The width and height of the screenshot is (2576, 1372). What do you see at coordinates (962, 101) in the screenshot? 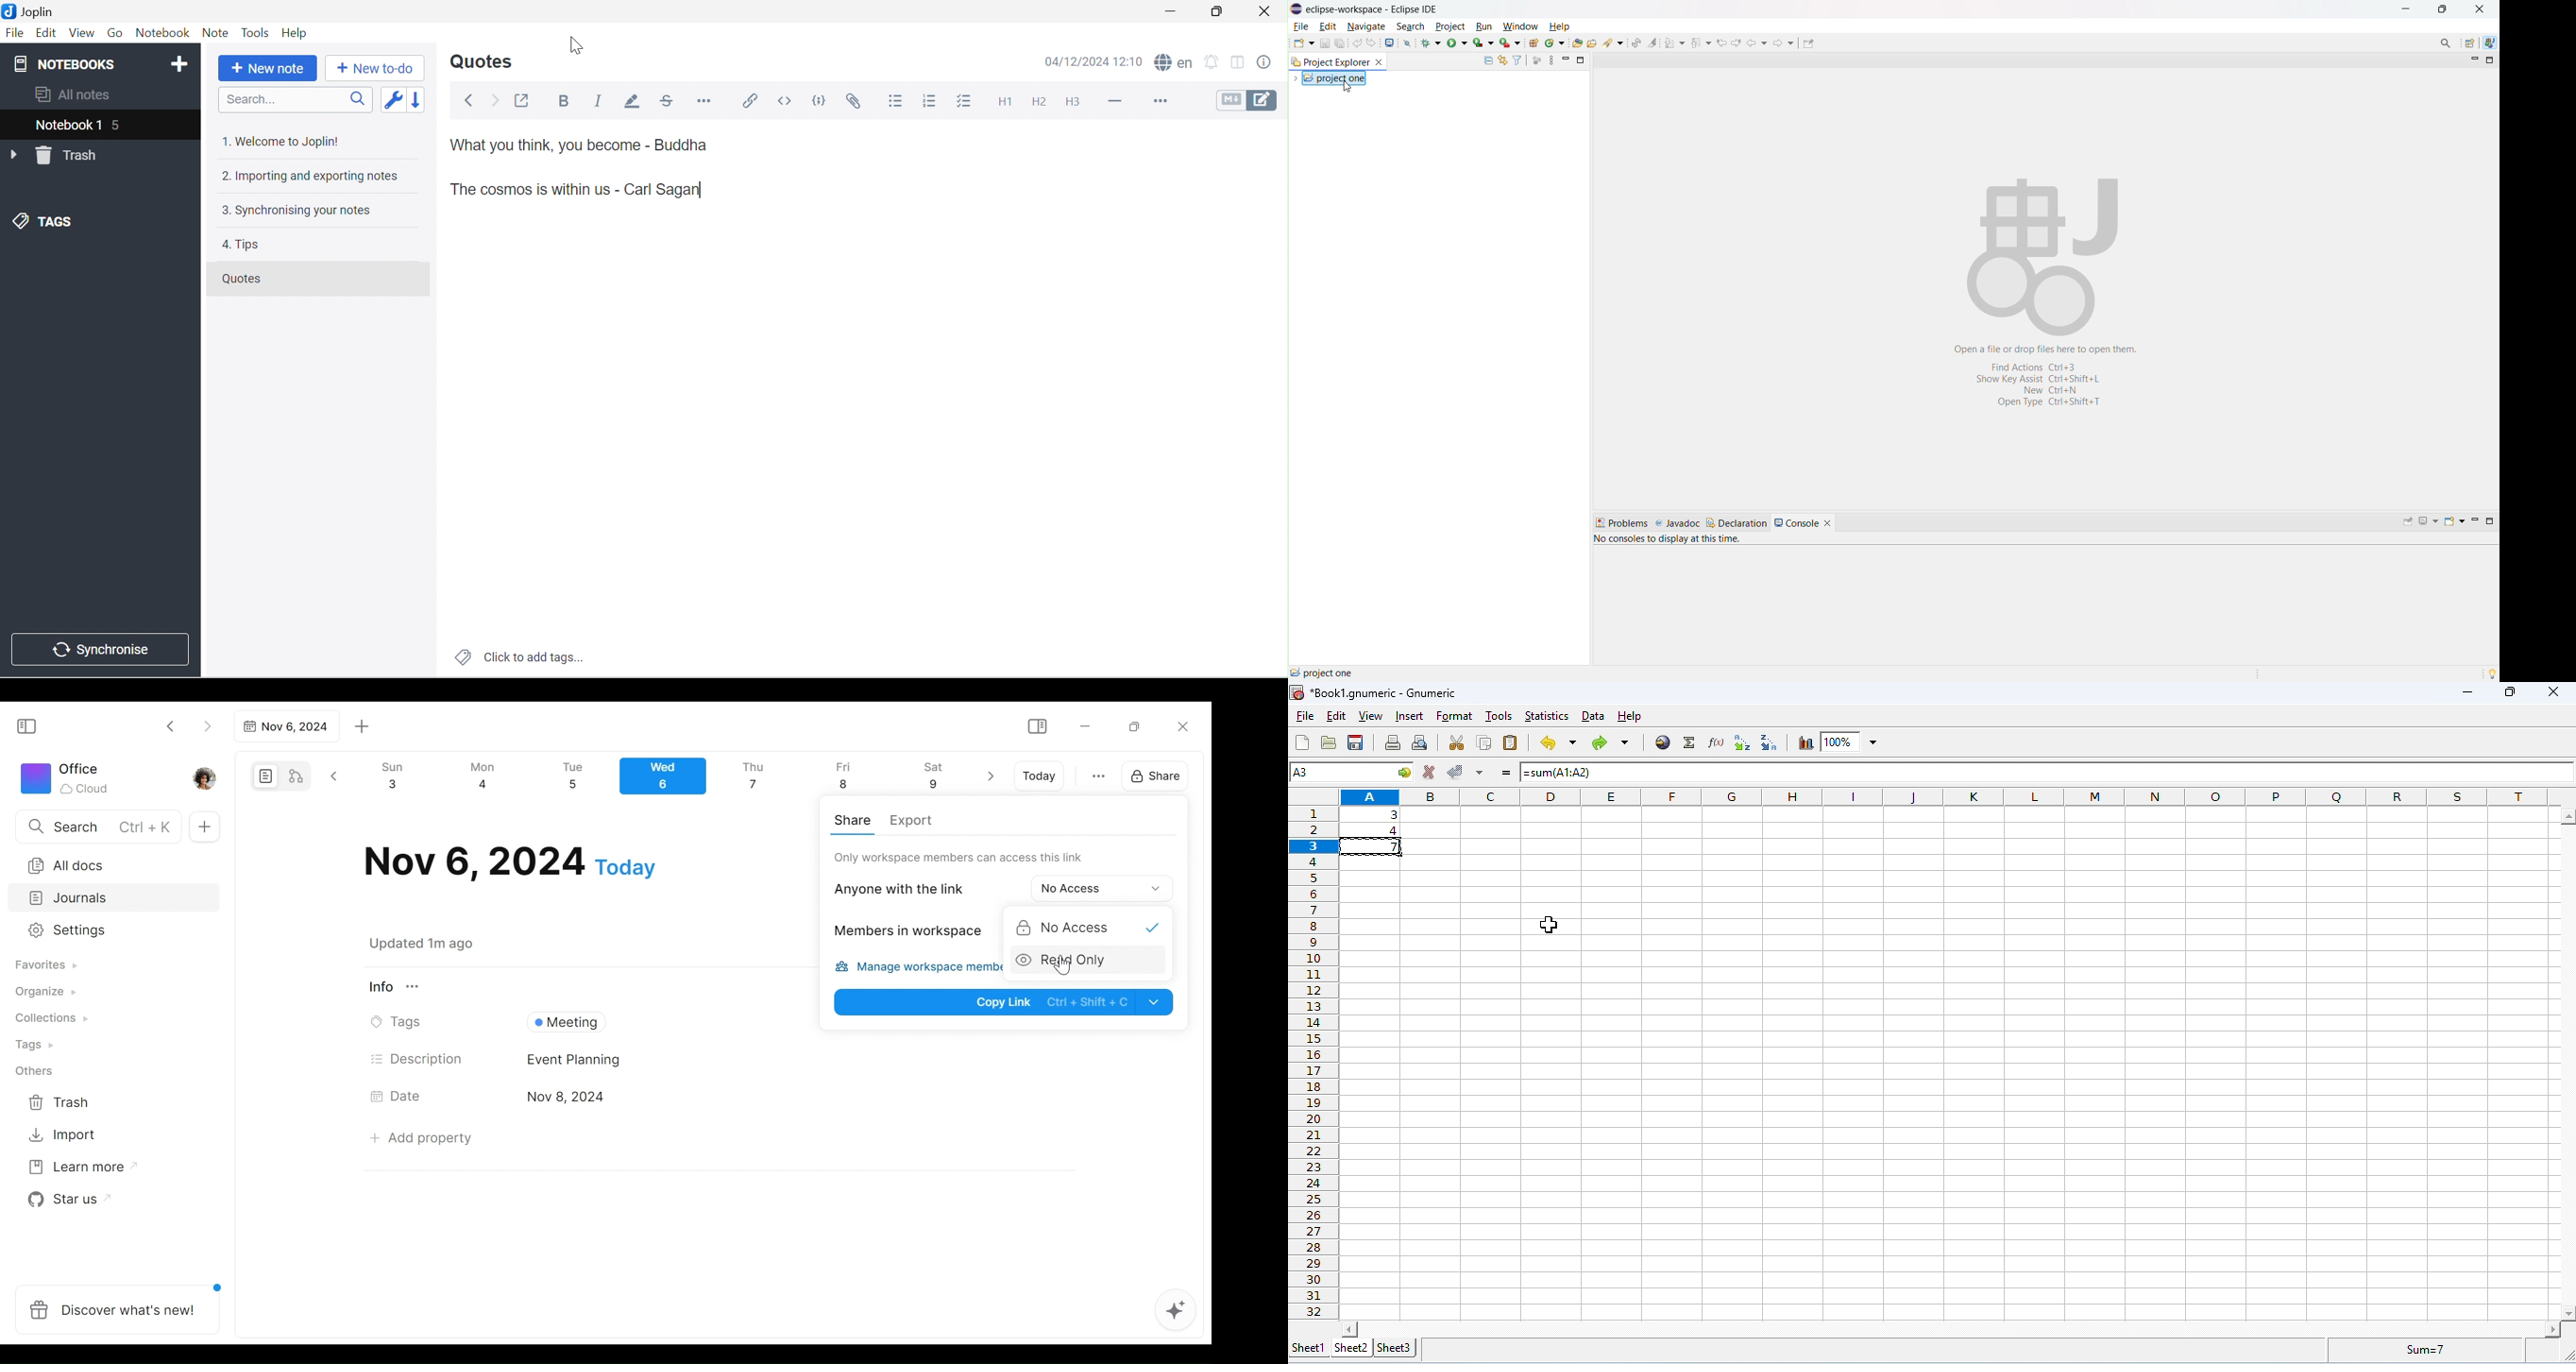
I see `Checkbox list` at bounding box center [962, 101].